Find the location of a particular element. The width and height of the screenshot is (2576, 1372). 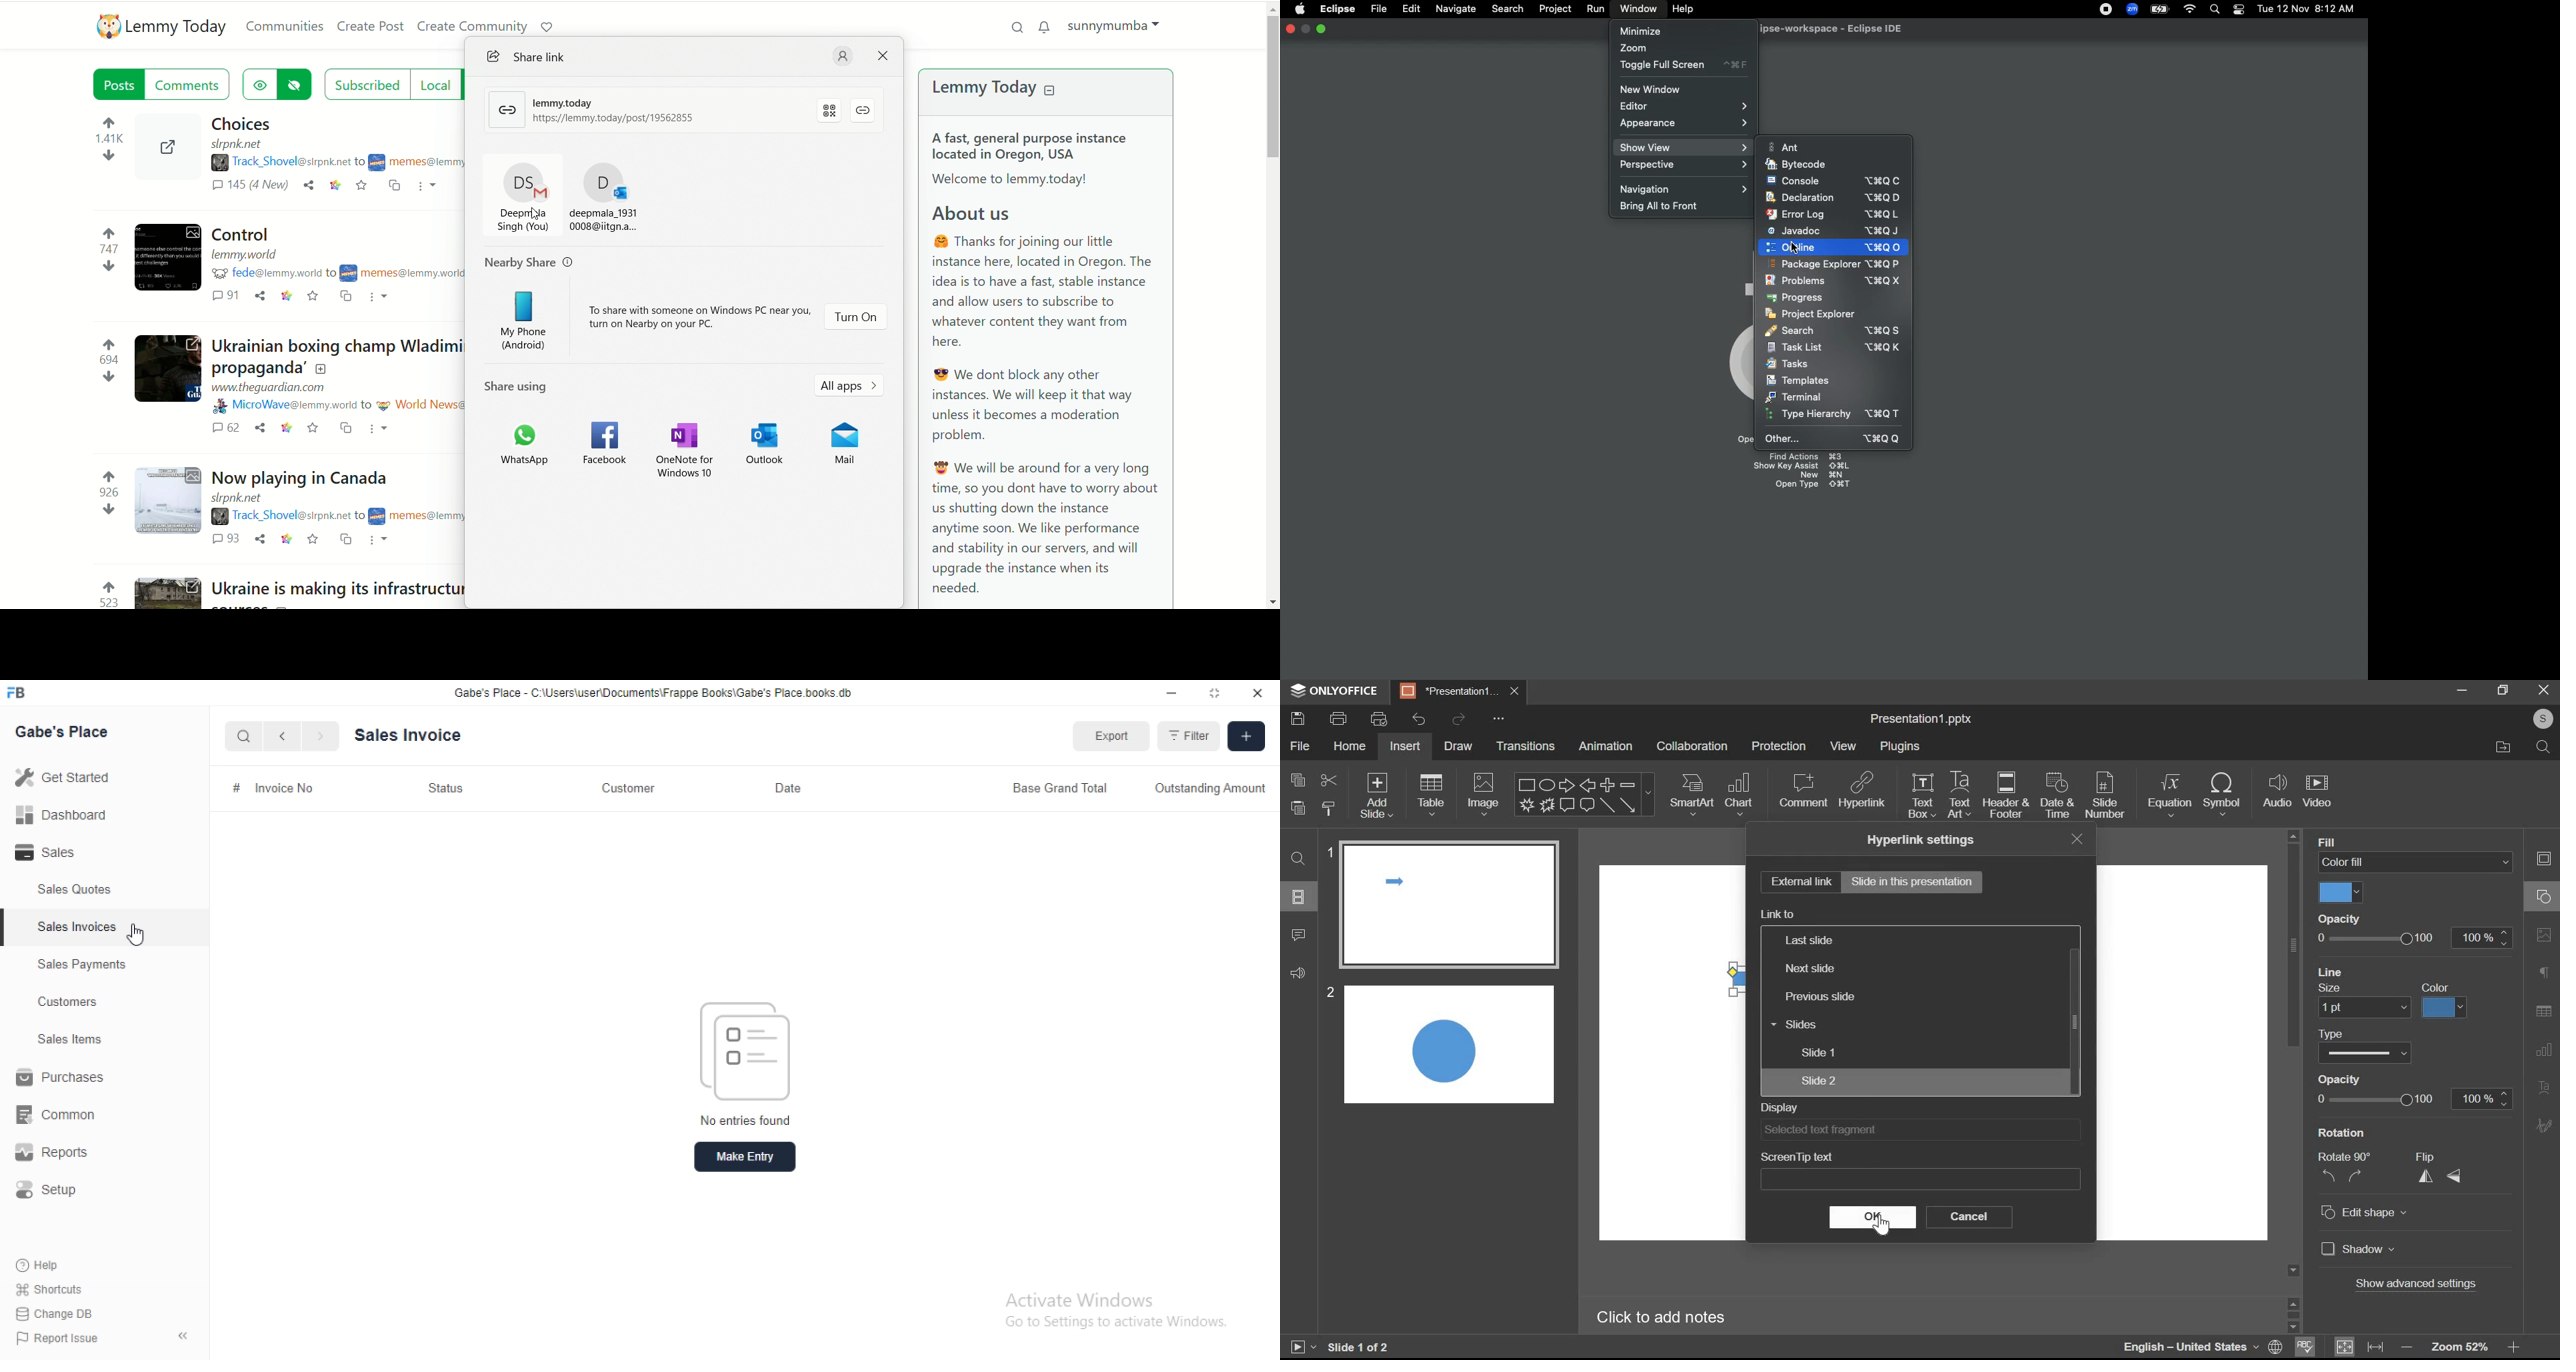

Explosion 2 is located at coordinates (1548, 805).